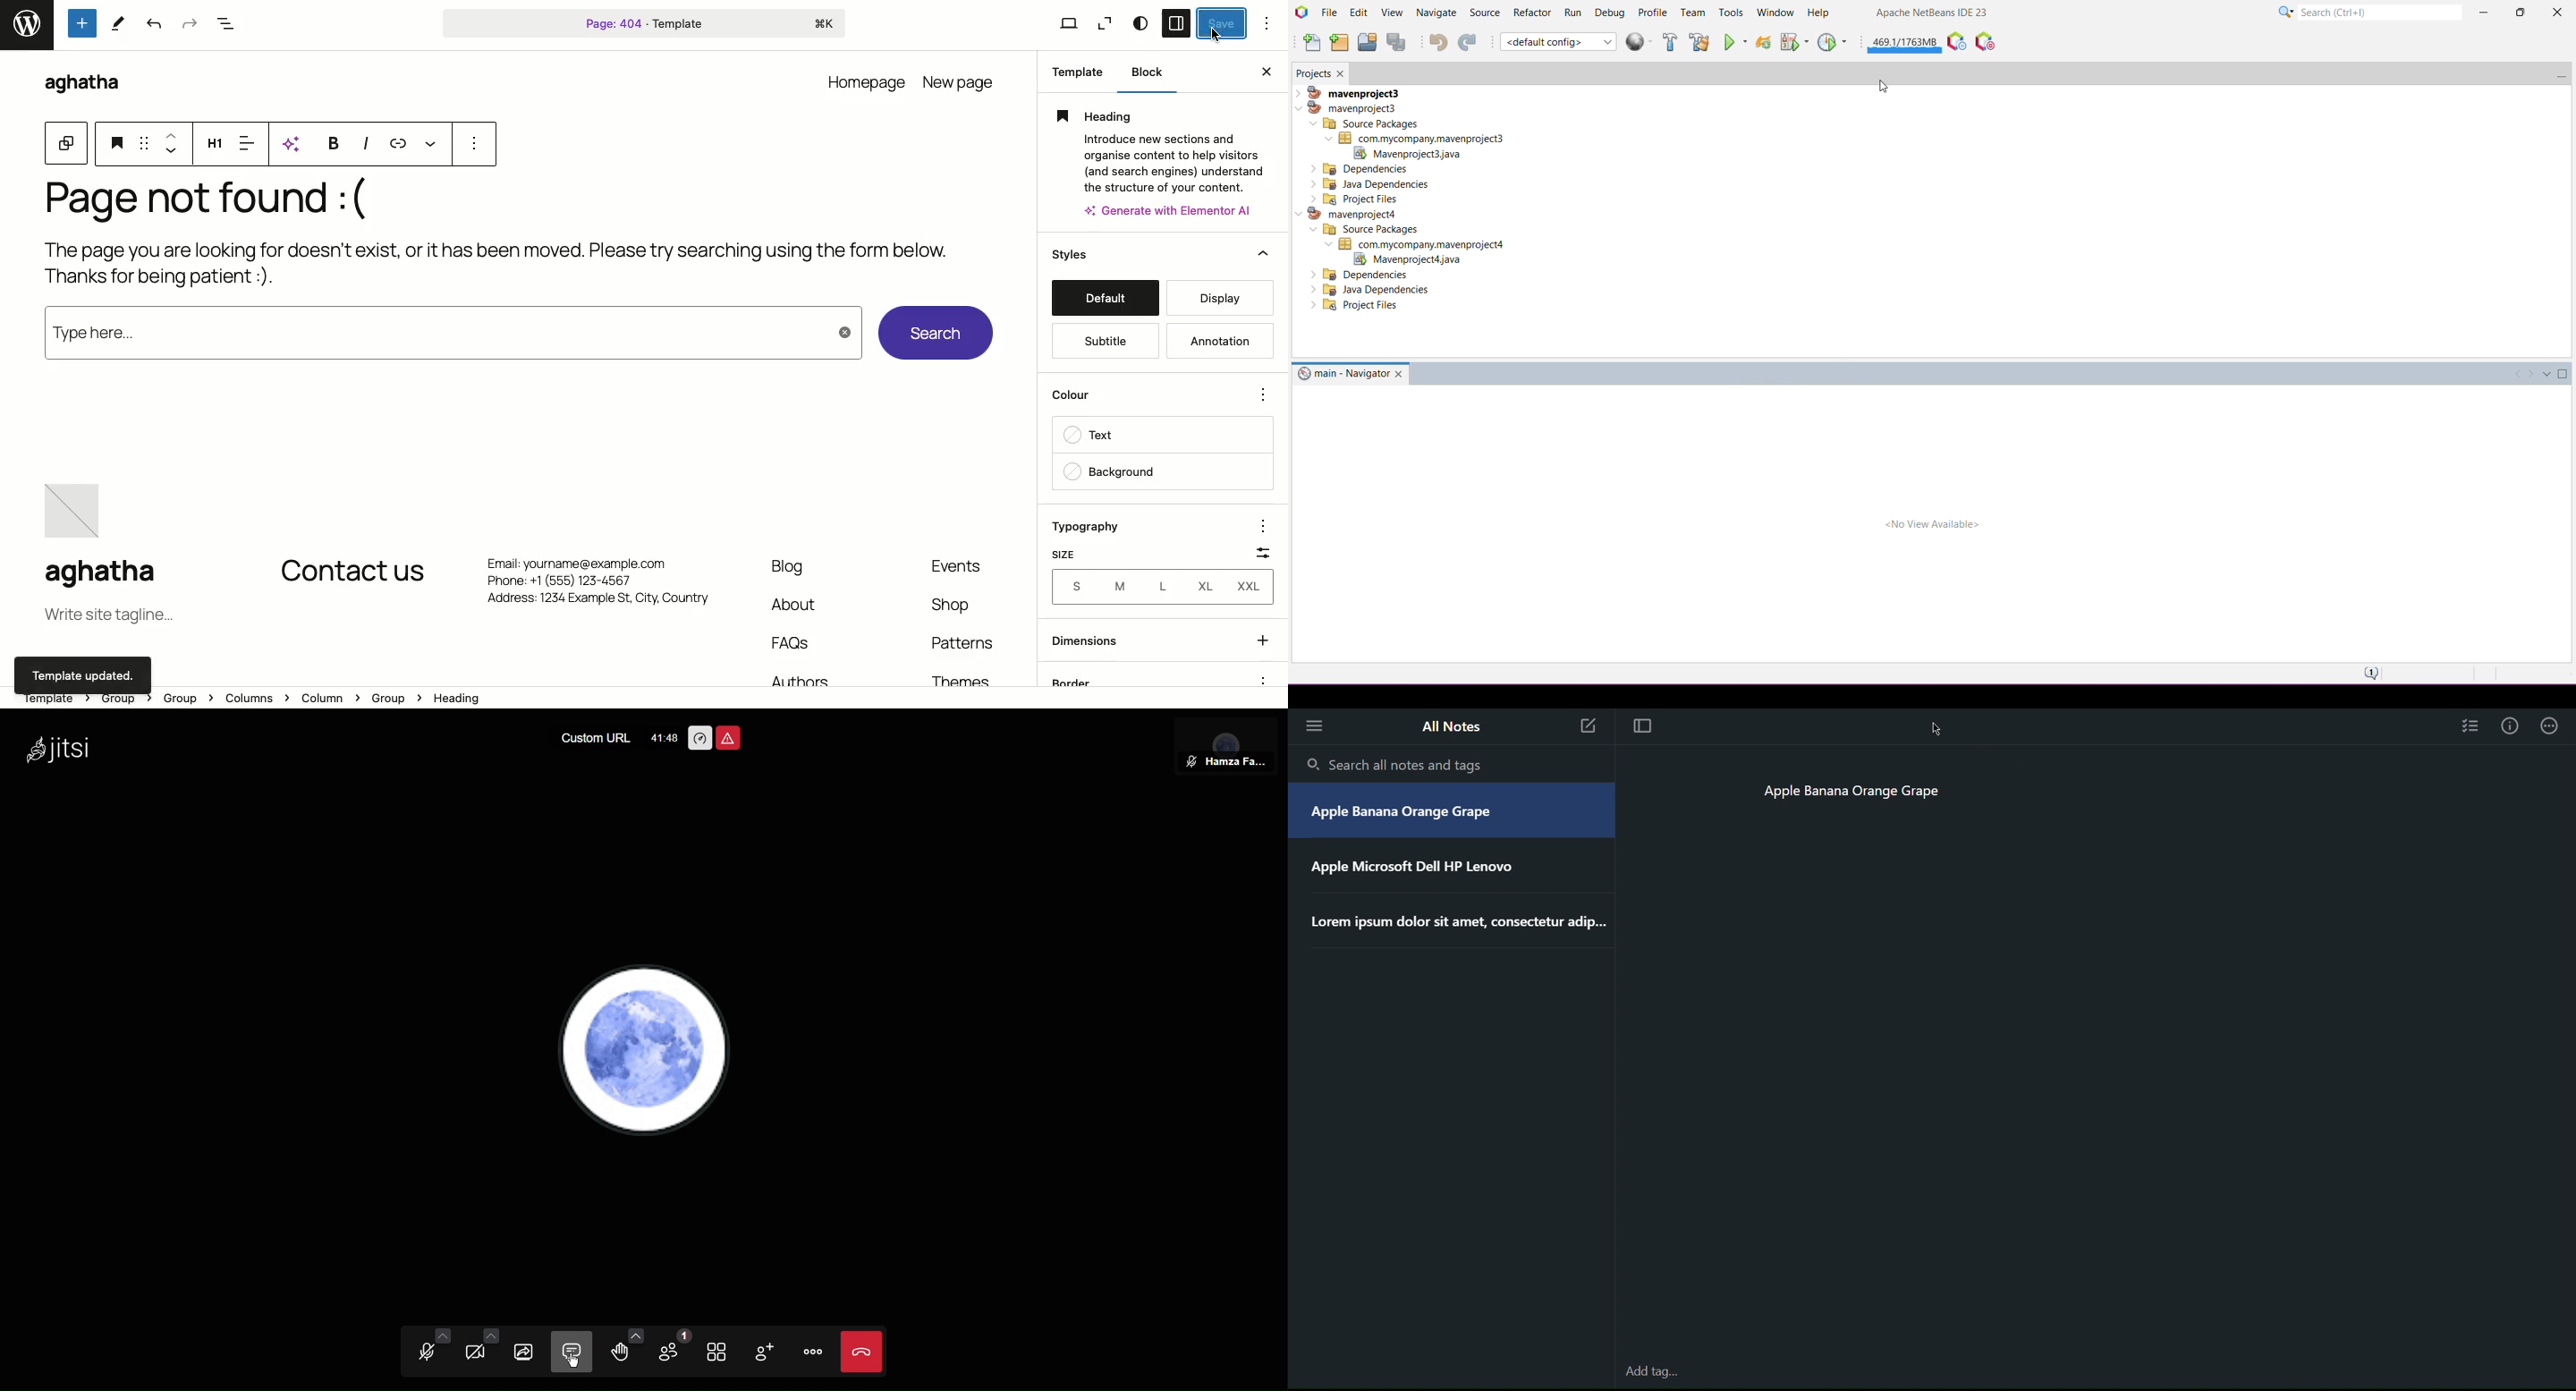  Describe the element at coordinates (595, 581) in the screenshot. I see `Phone: +1 (555) 123-4567` at that location.